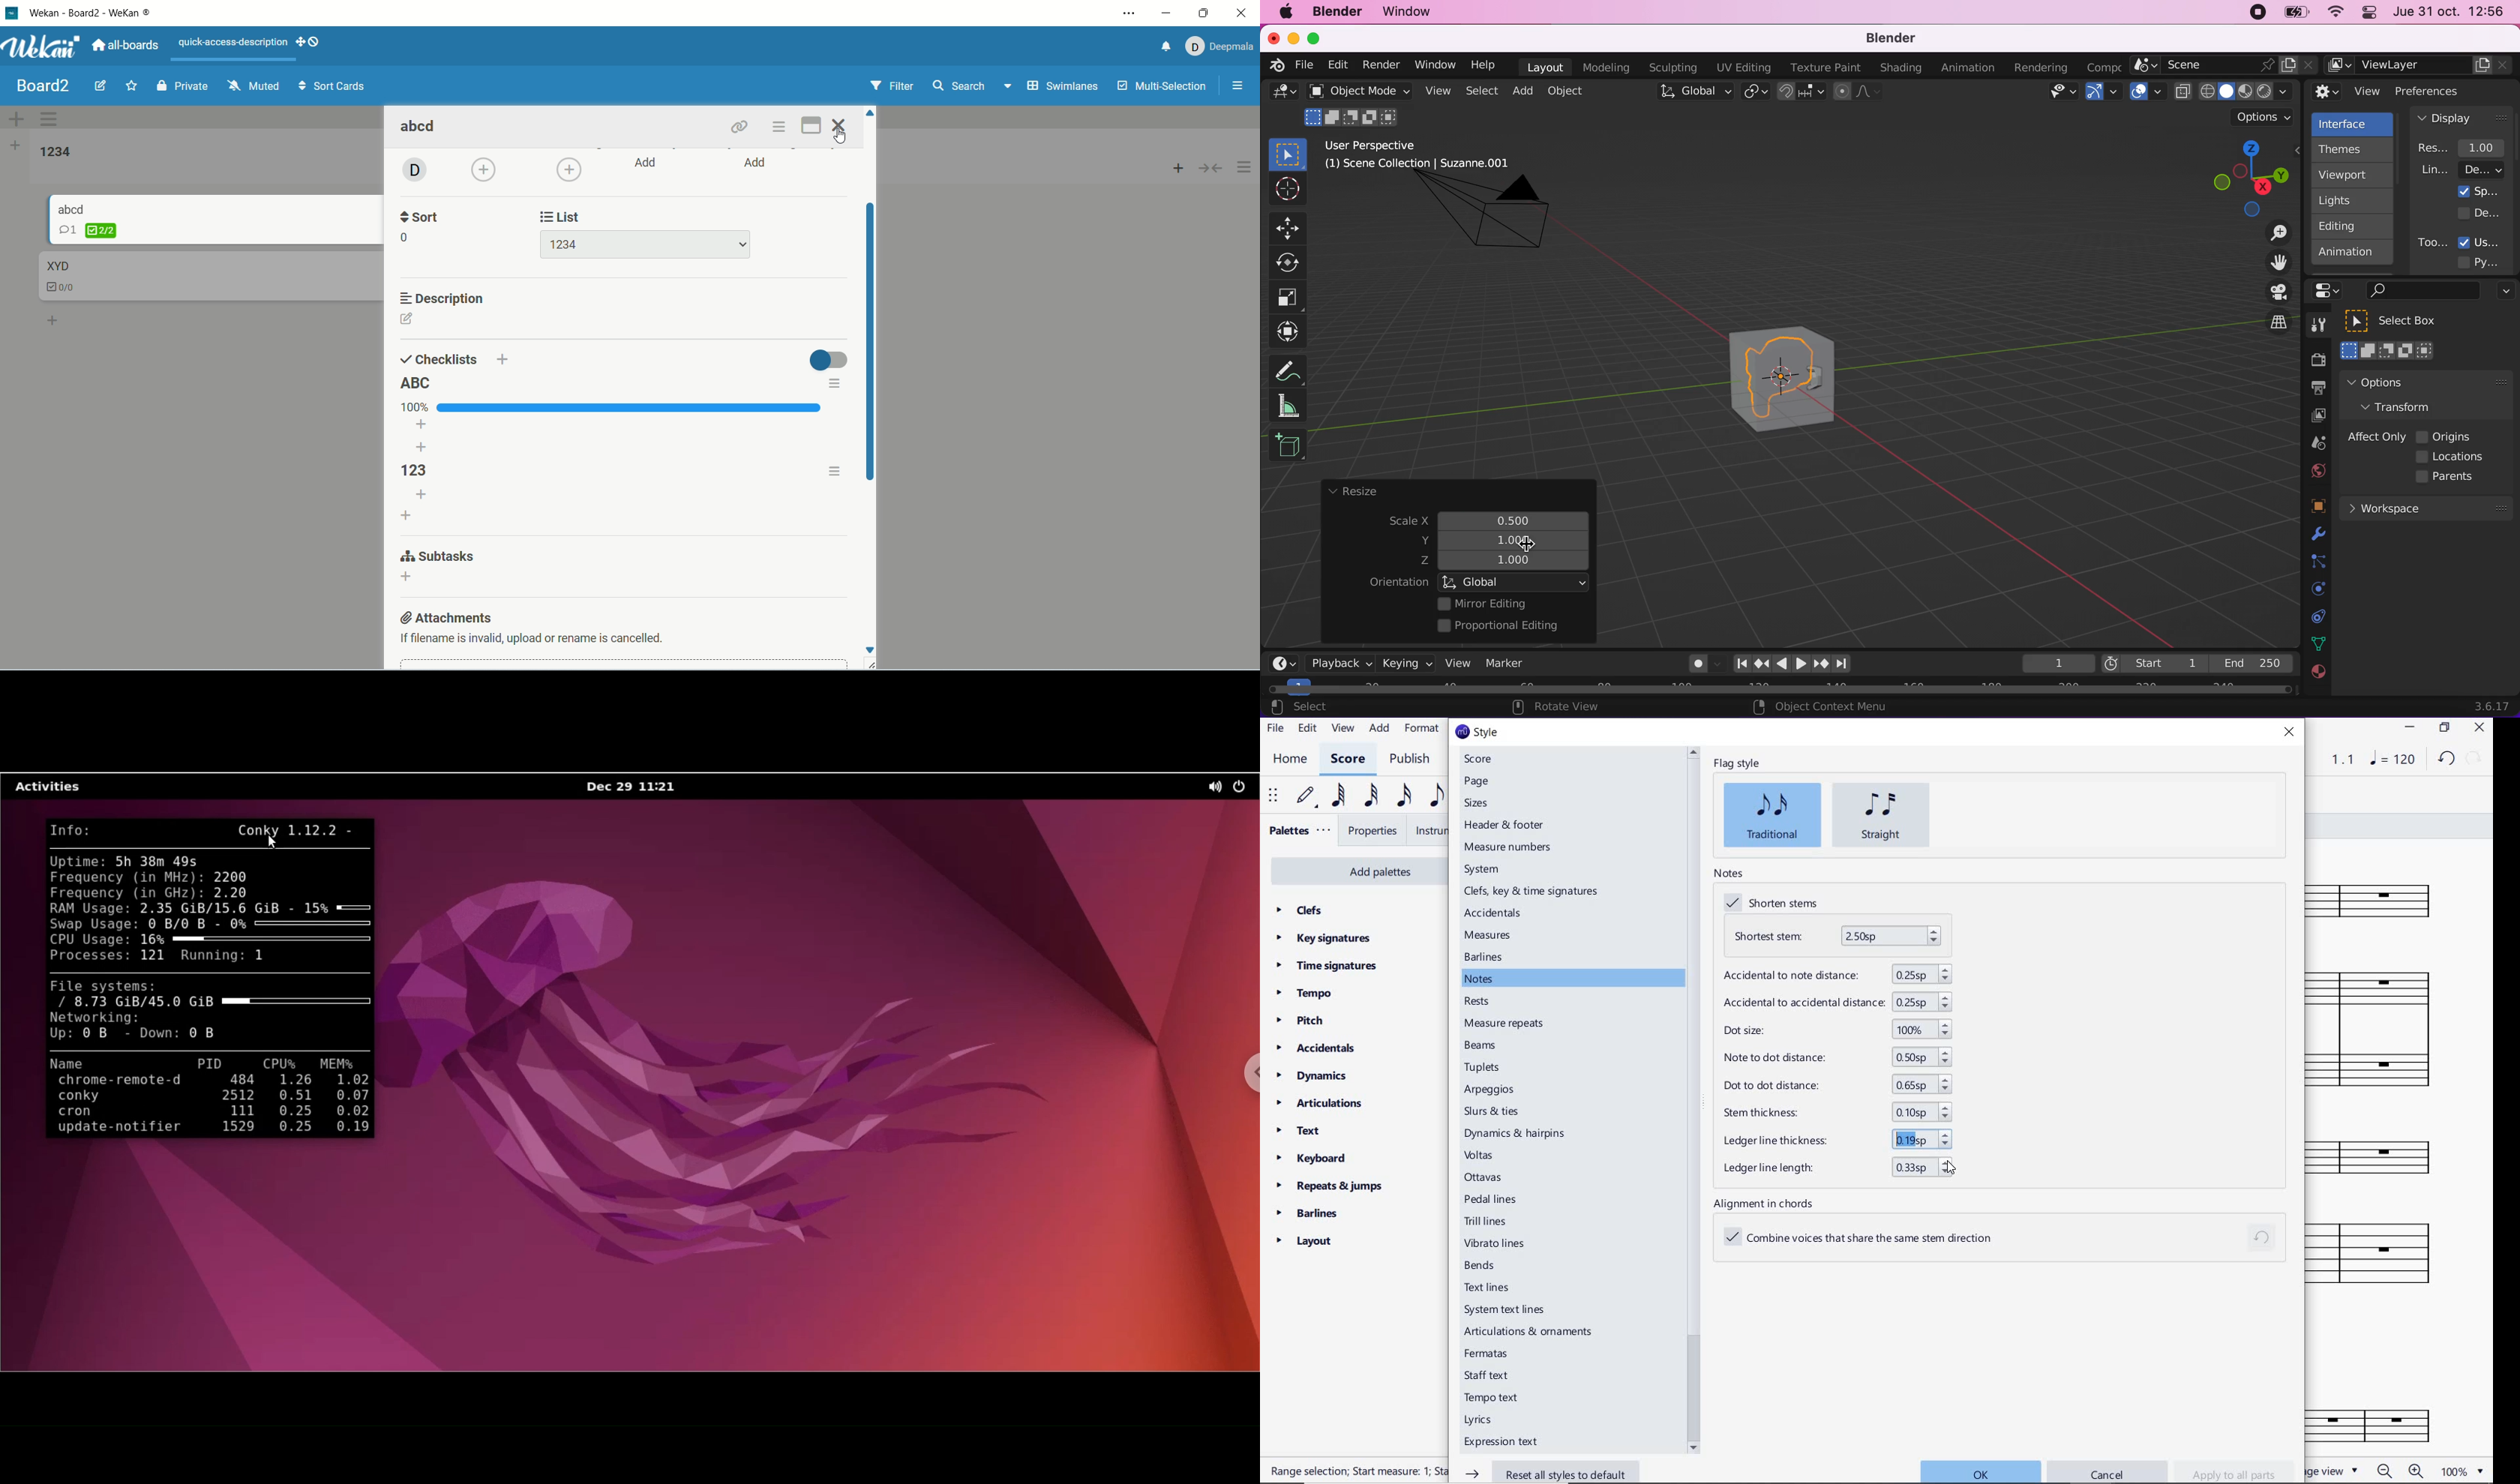 The image size is (2520, 1484). I want to click on help, so click(1484, 64).